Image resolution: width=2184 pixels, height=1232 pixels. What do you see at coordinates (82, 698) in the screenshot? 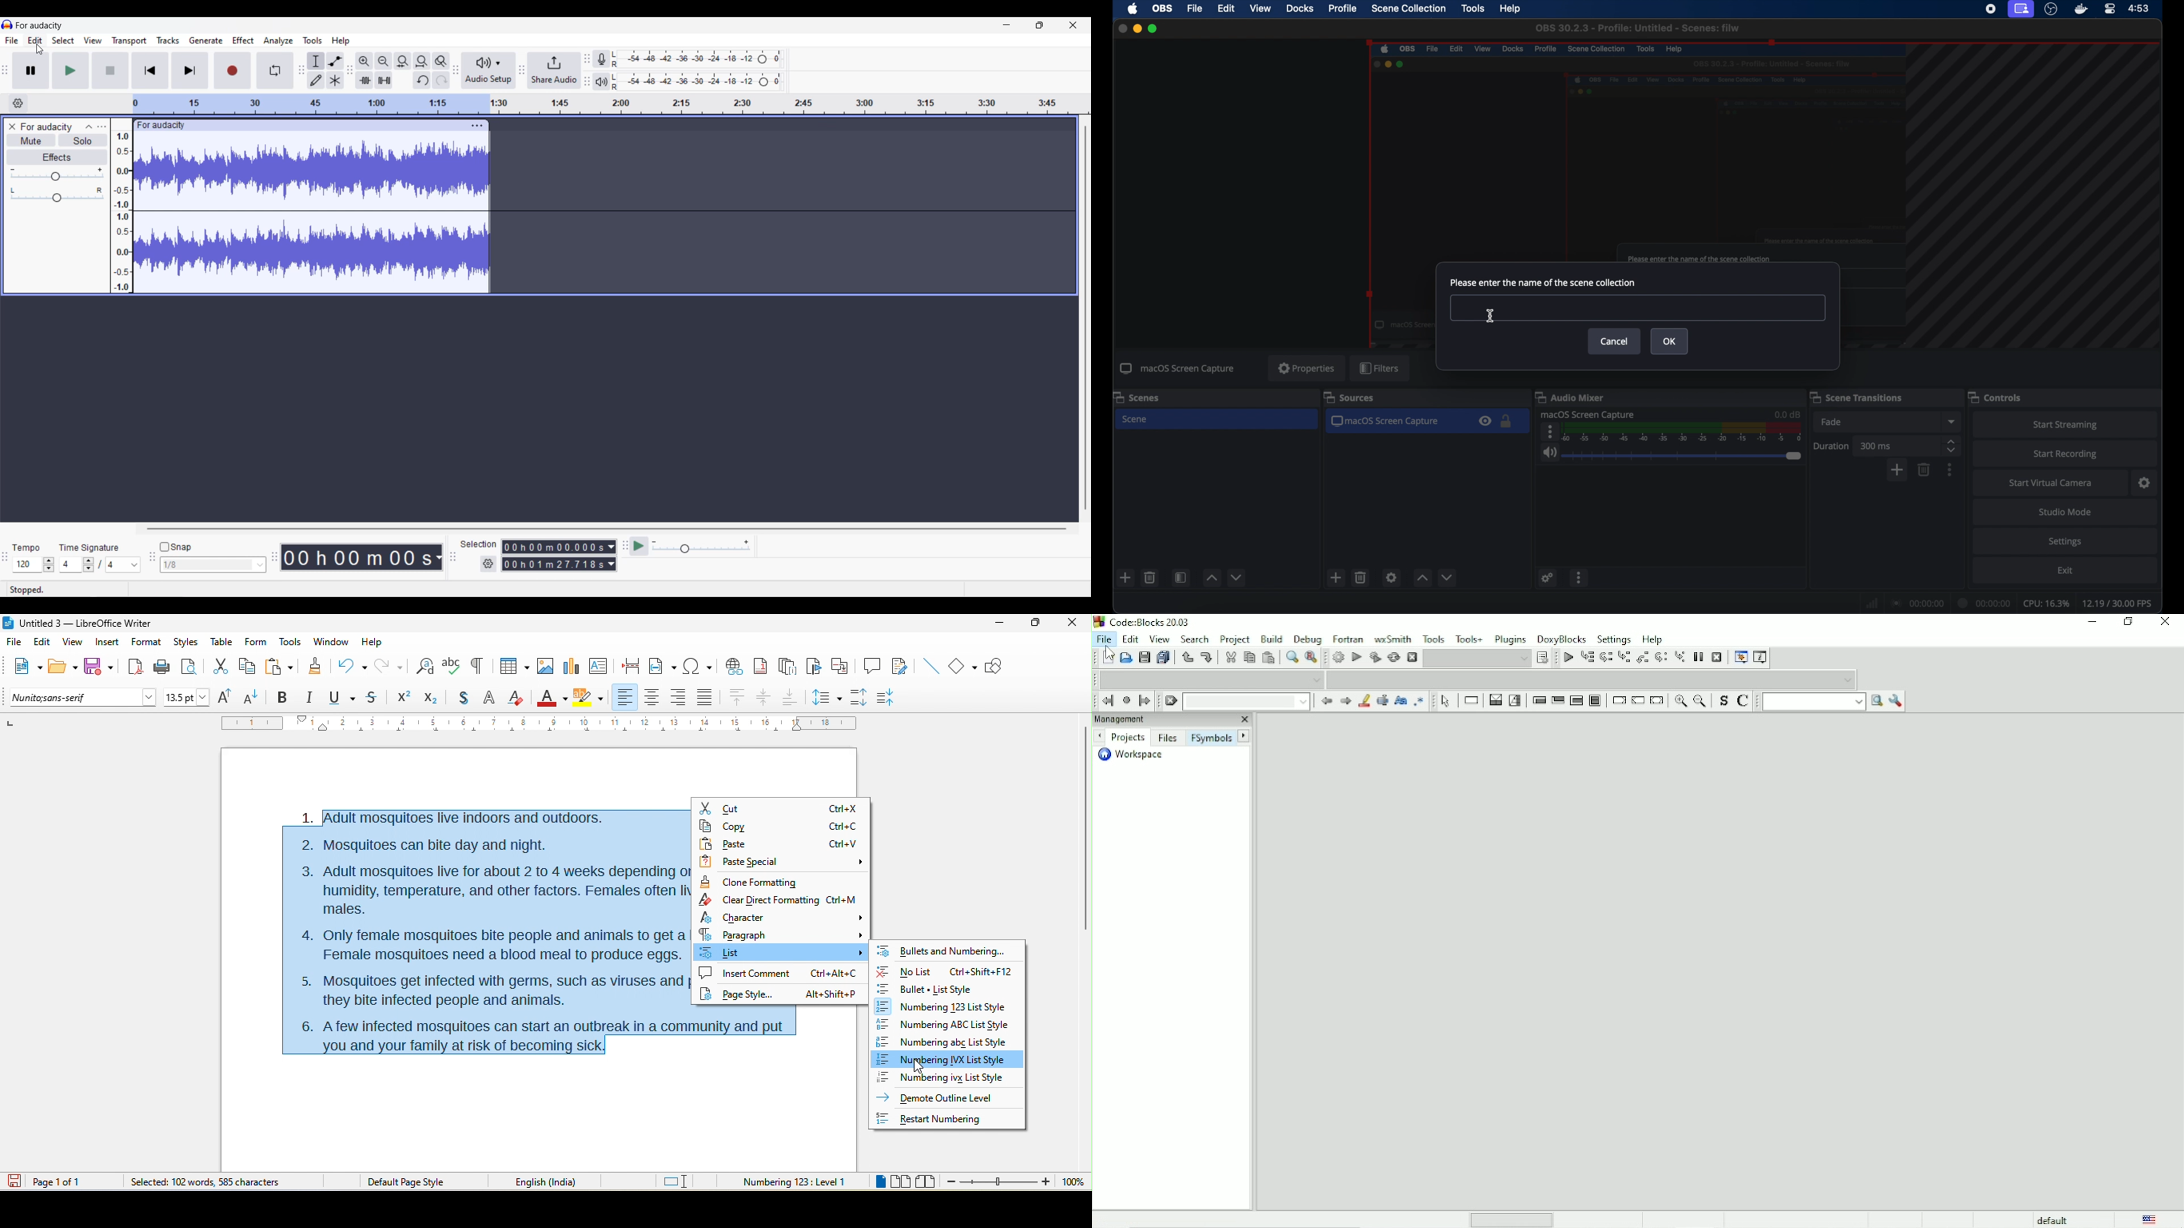
I see `font name` at bounding box center [82, 698].